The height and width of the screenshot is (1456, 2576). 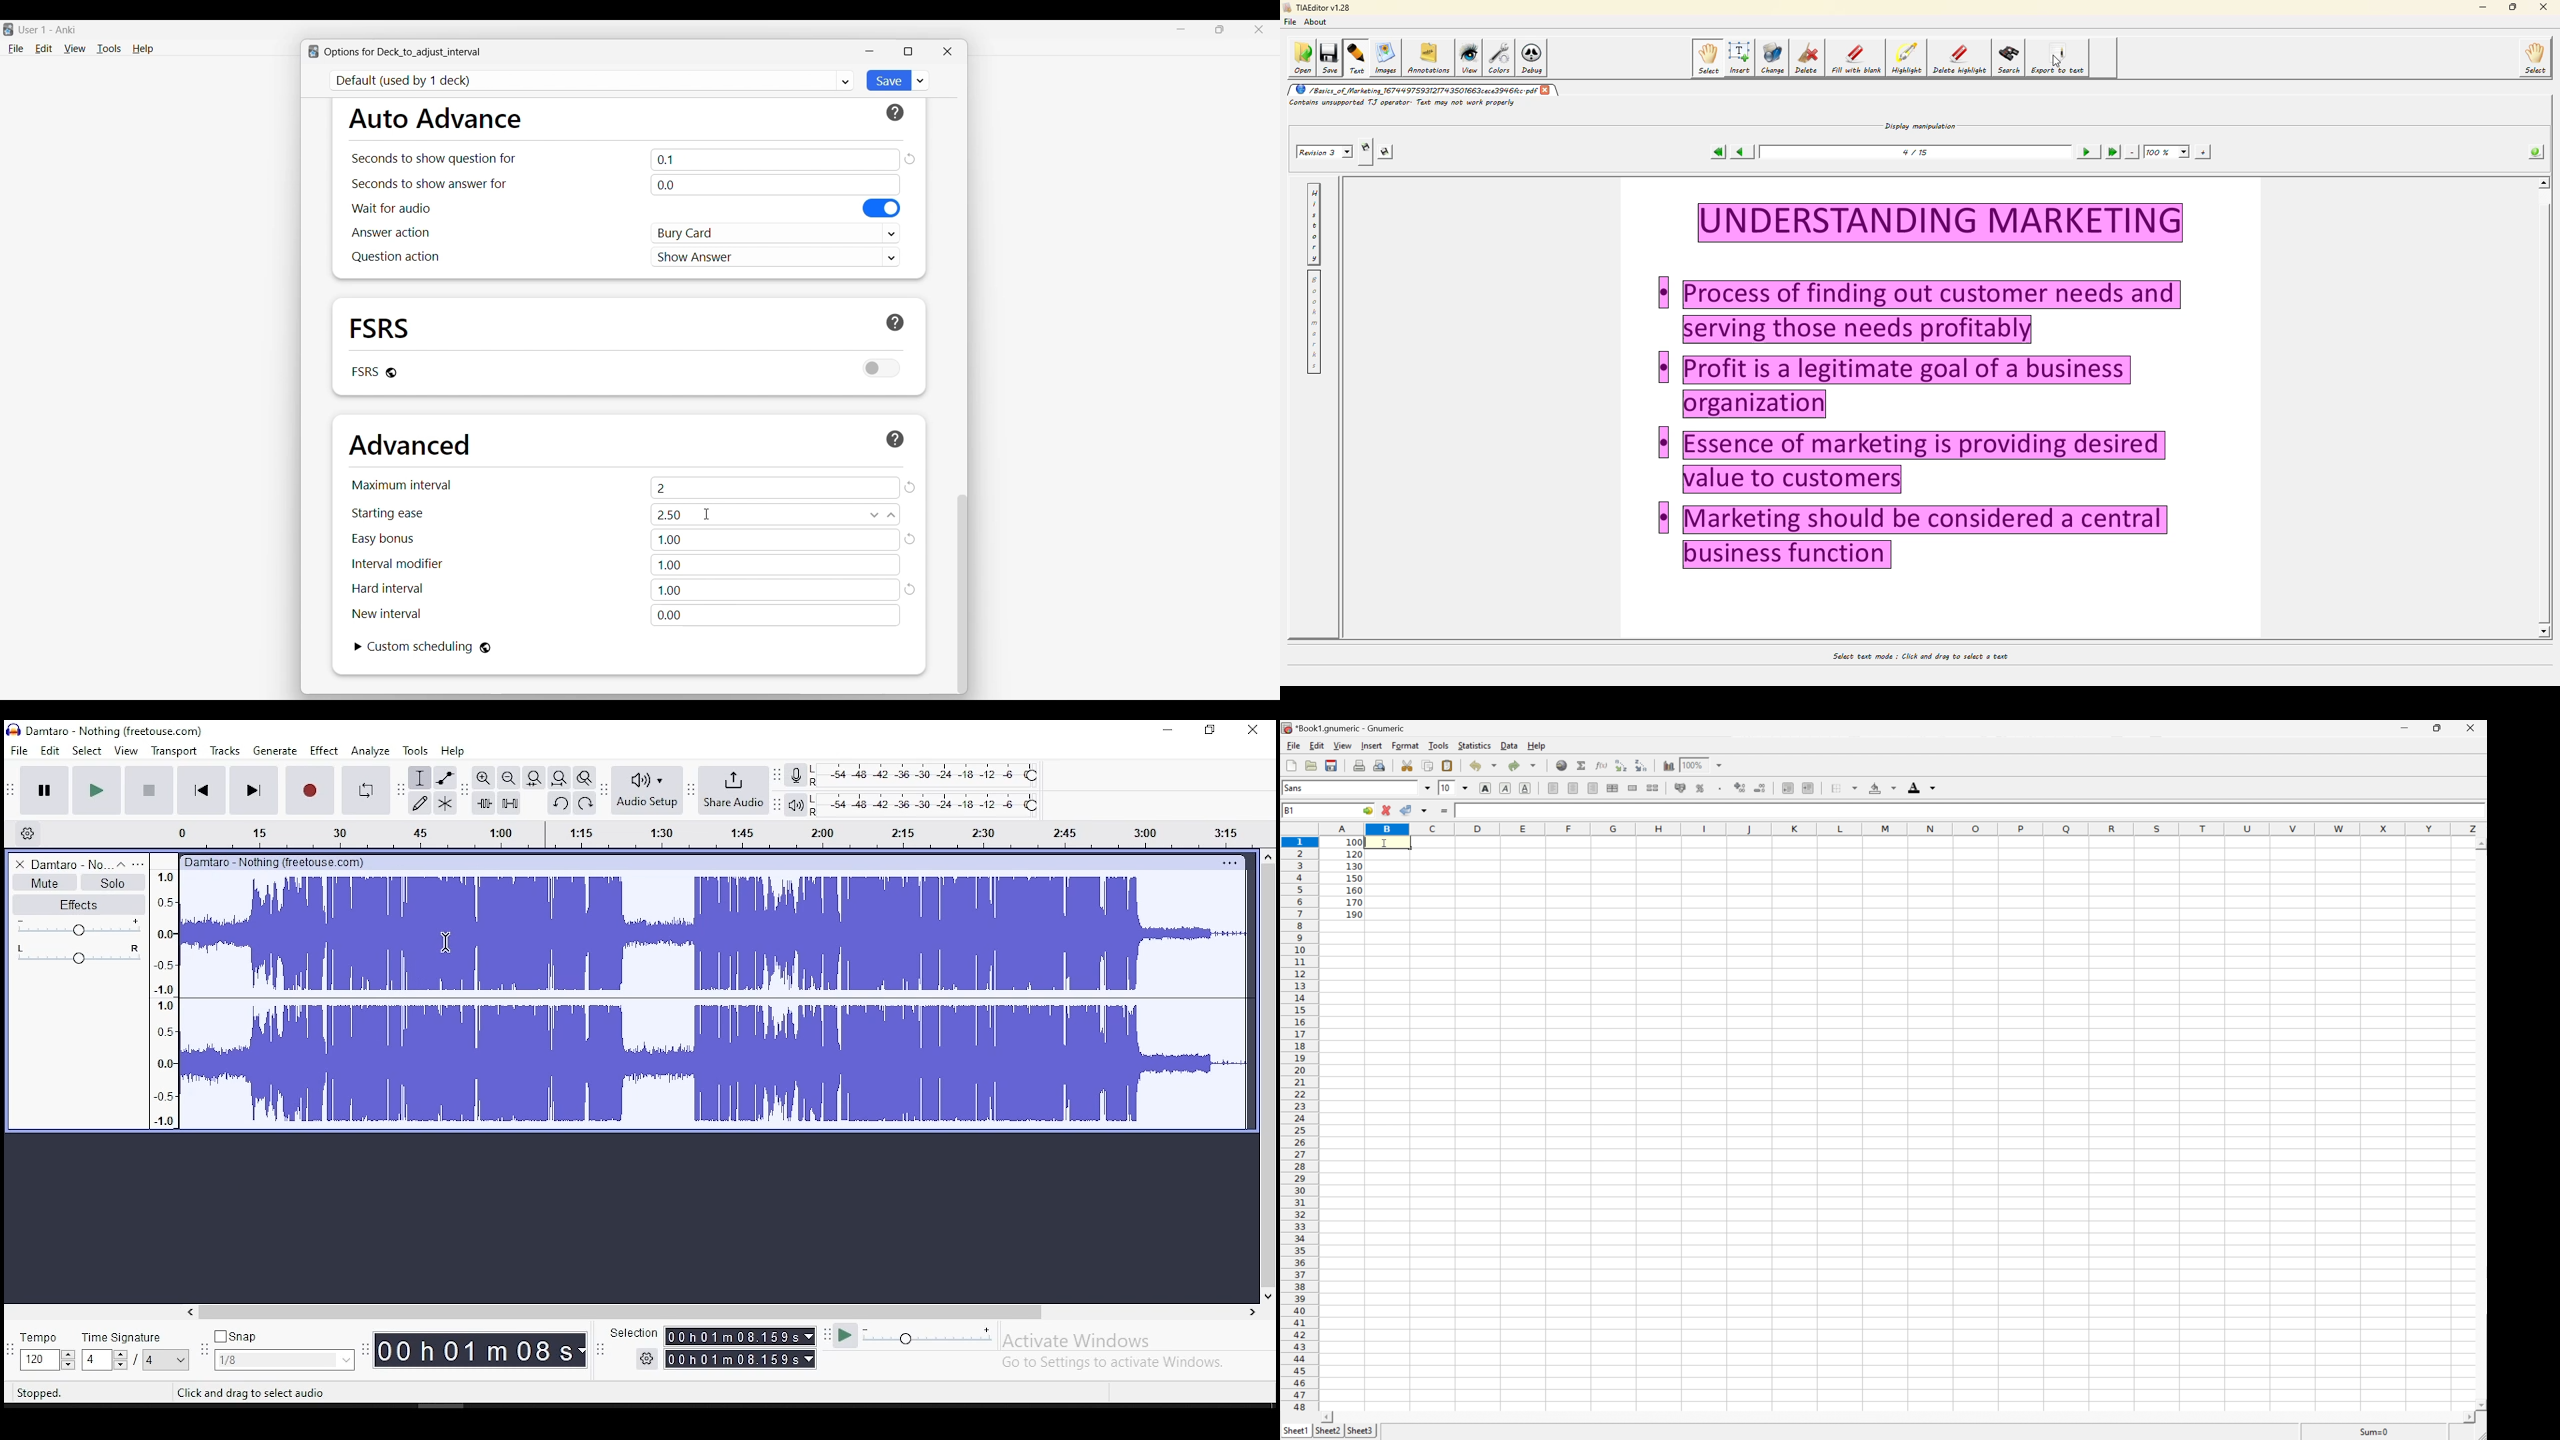 I want to click on Indicates seconds to show answer for, so click(x=429, y=184).